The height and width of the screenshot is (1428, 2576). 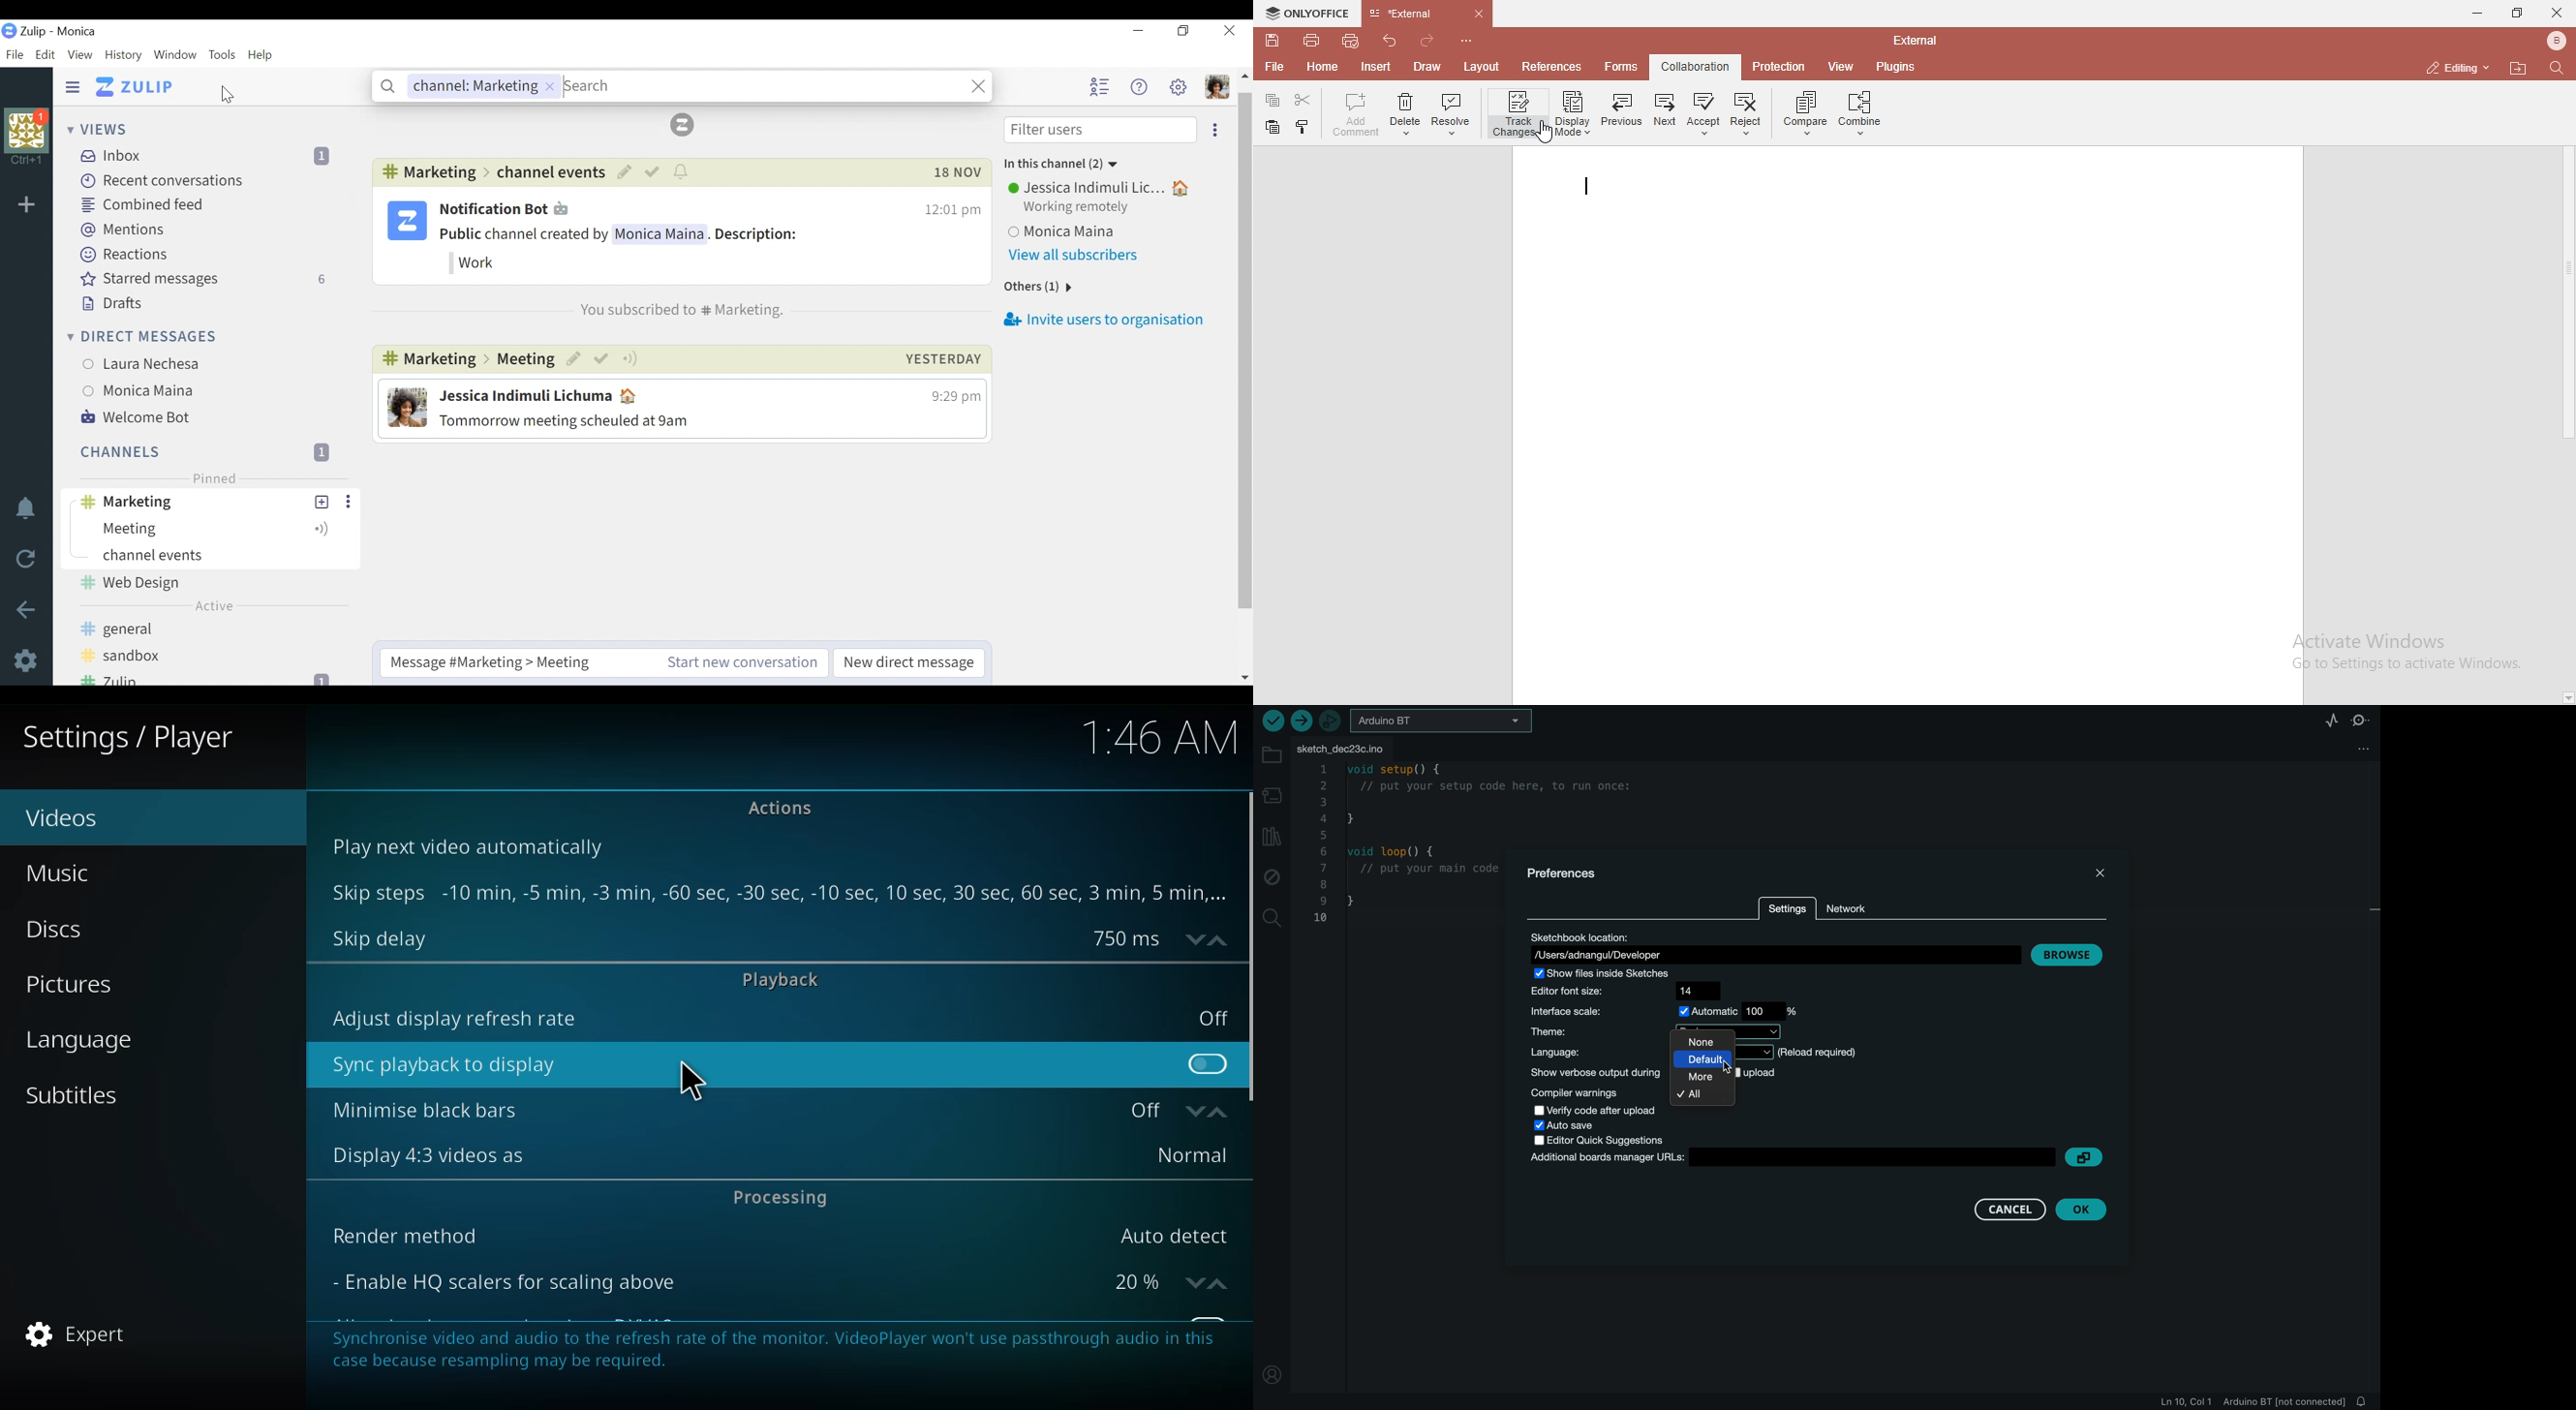 I want to click on Topic, so click(x=205, y=530).